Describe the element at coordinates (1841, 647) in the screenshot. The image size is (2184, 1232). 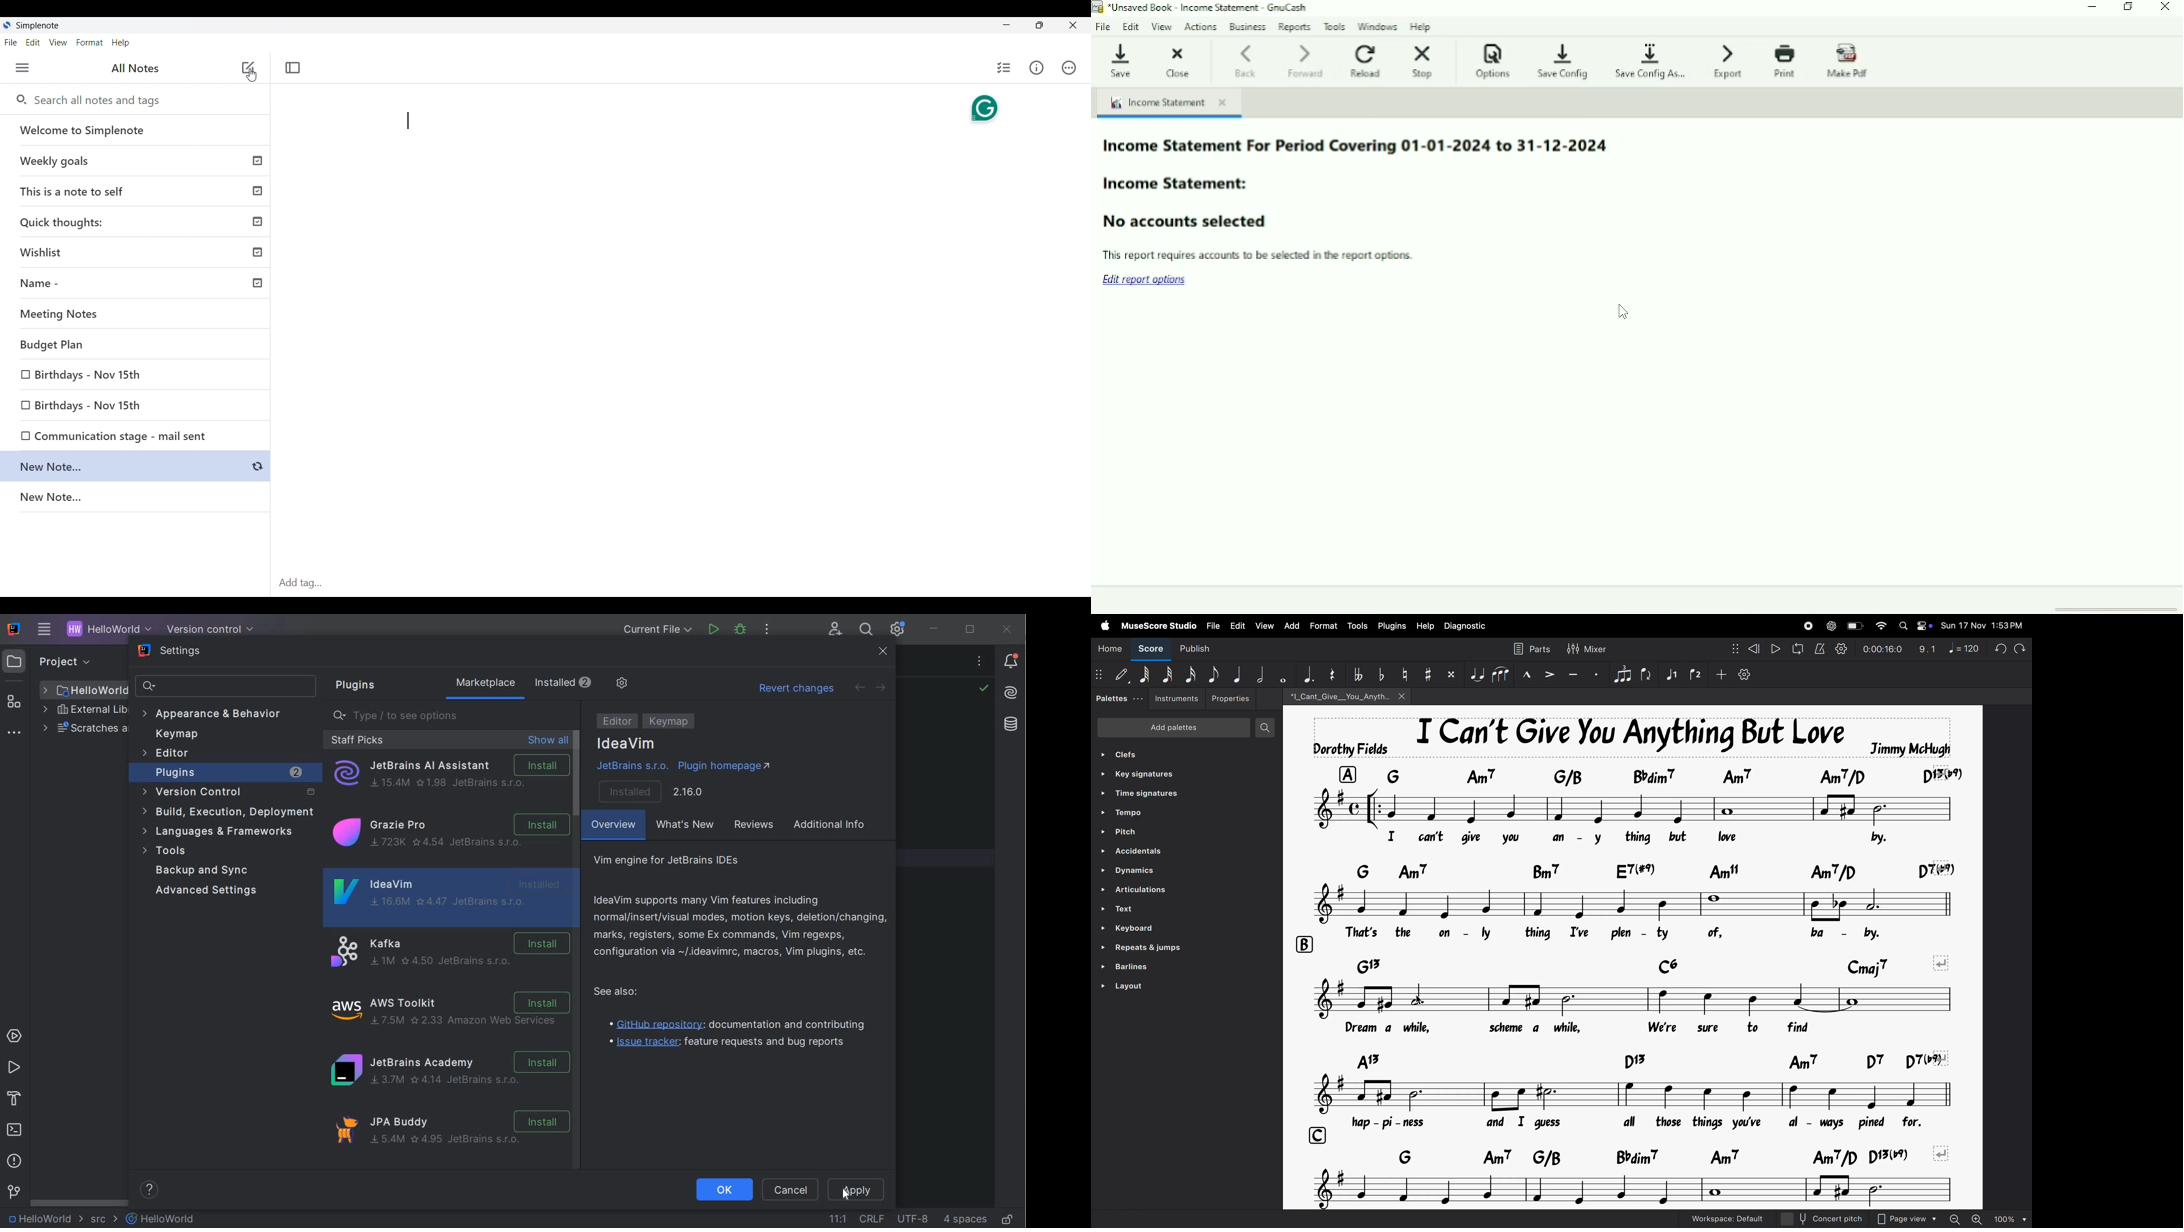
I see `playback settings` at that location.